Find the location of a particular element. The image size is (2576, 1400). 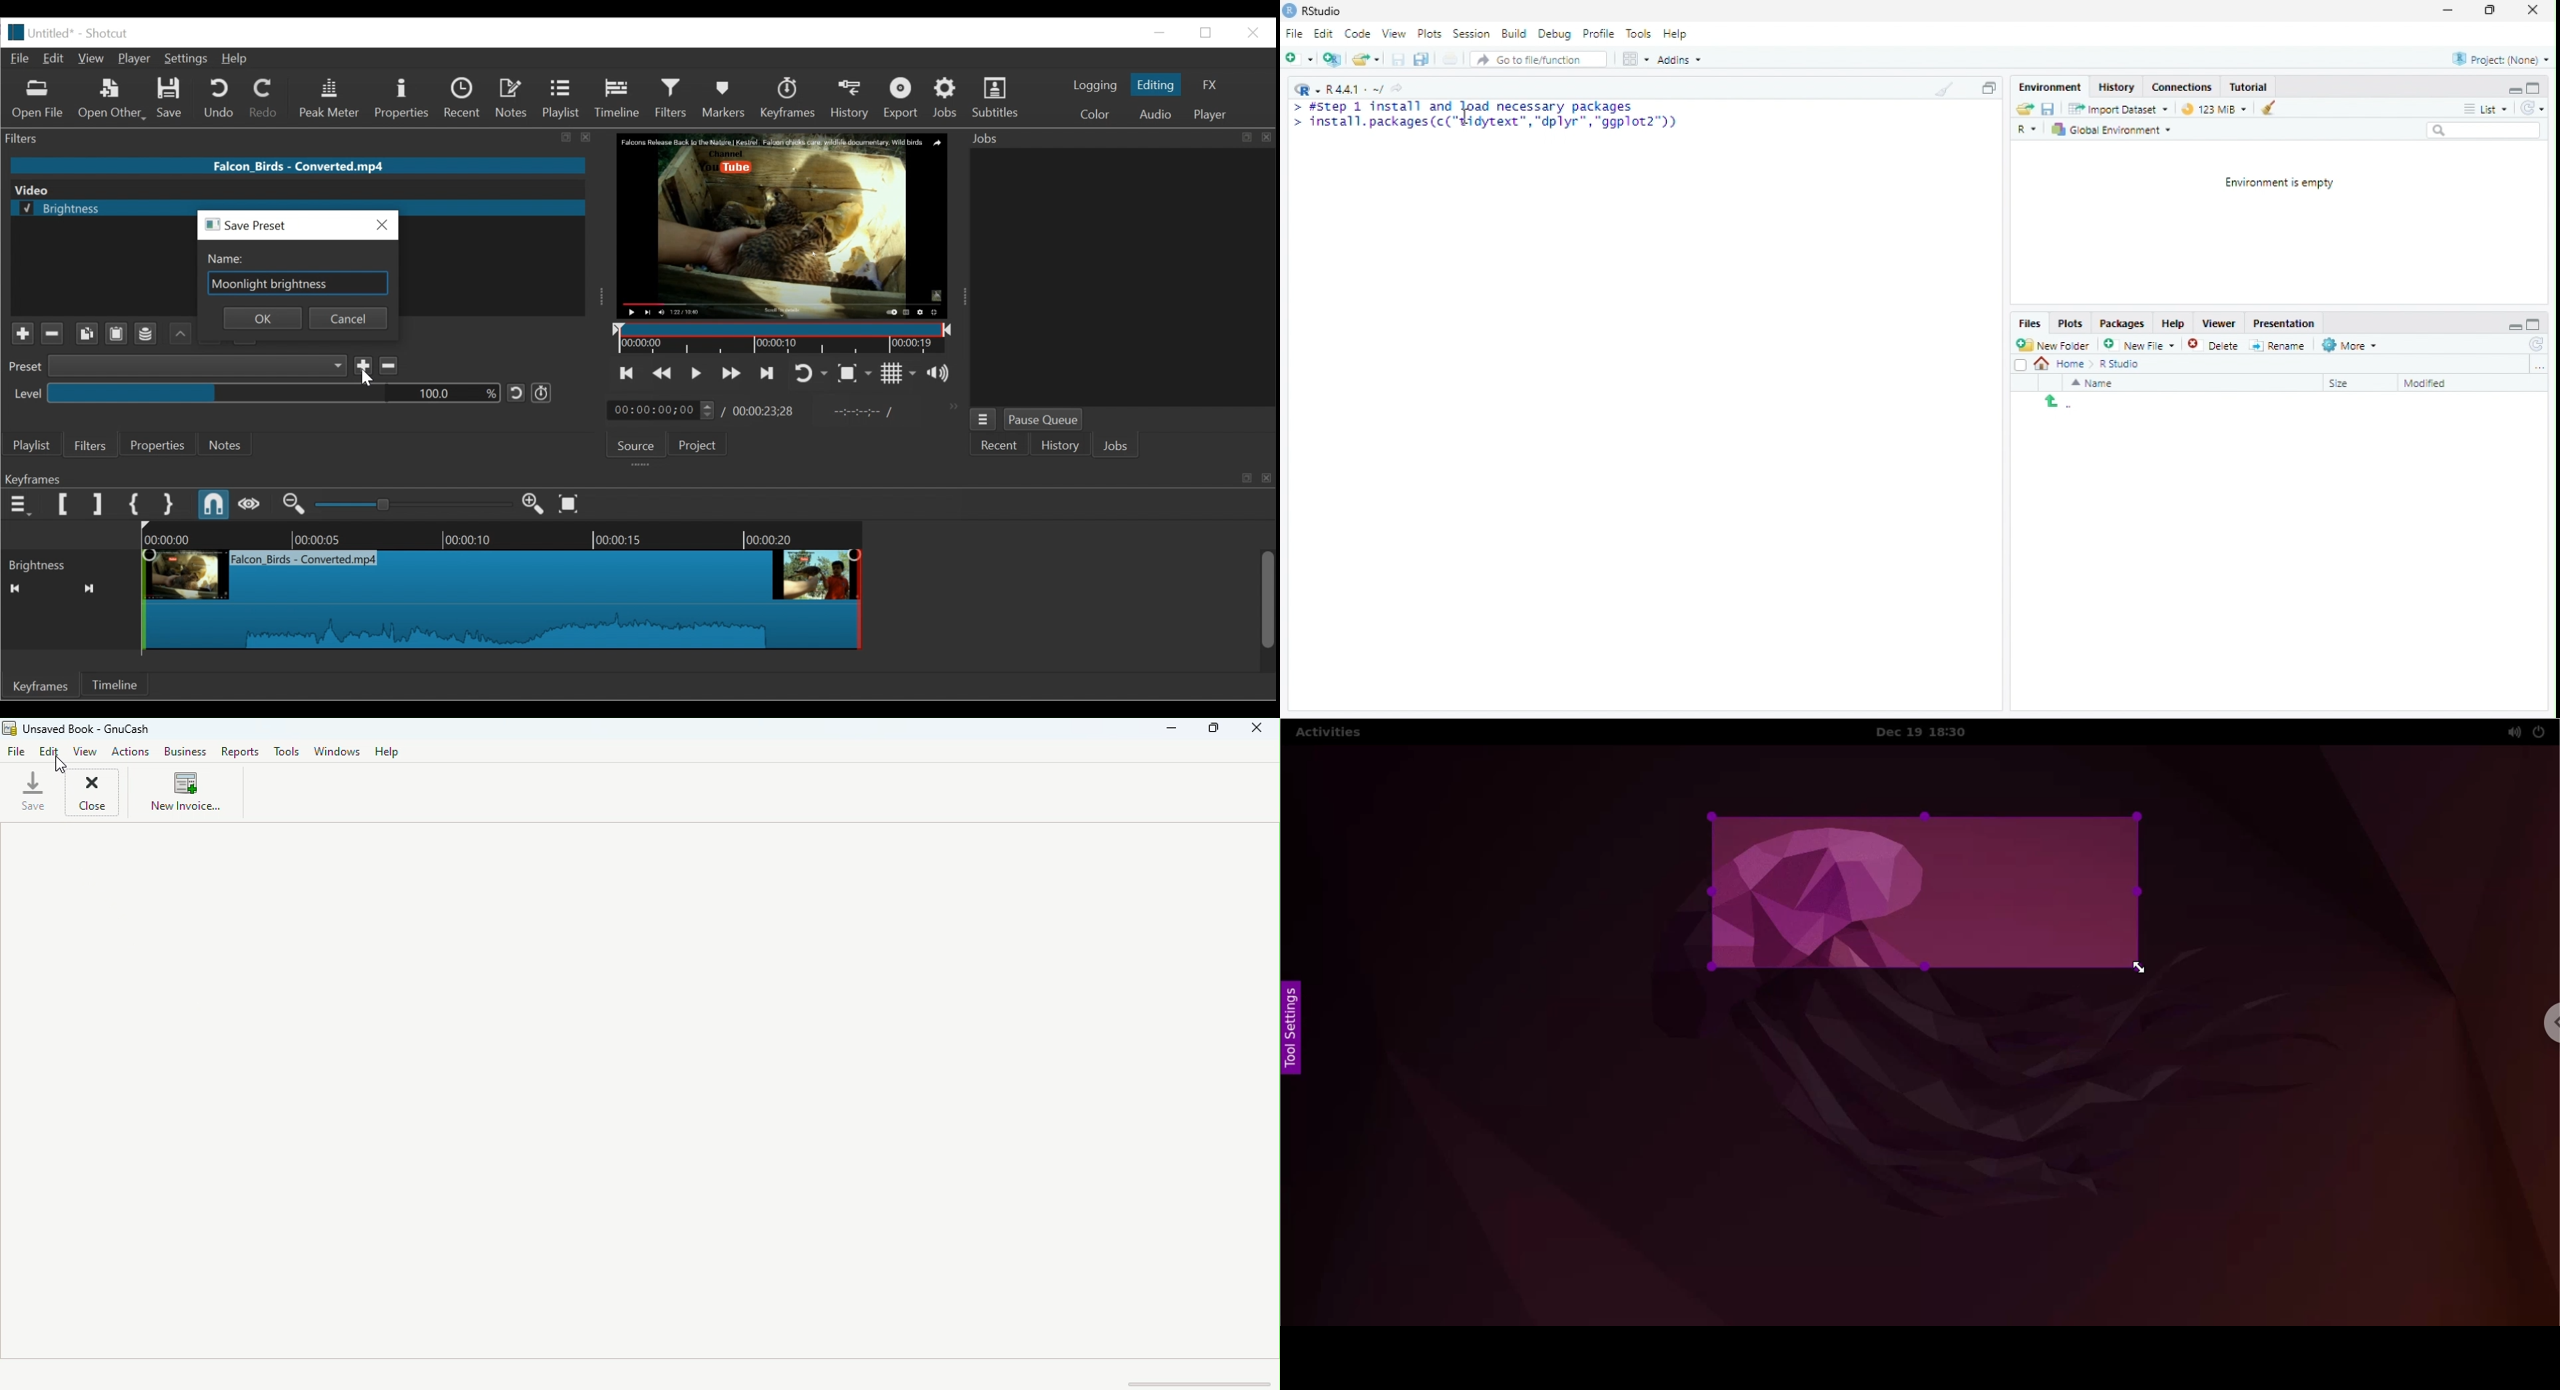

Open is located at coordinates (1365, 59).